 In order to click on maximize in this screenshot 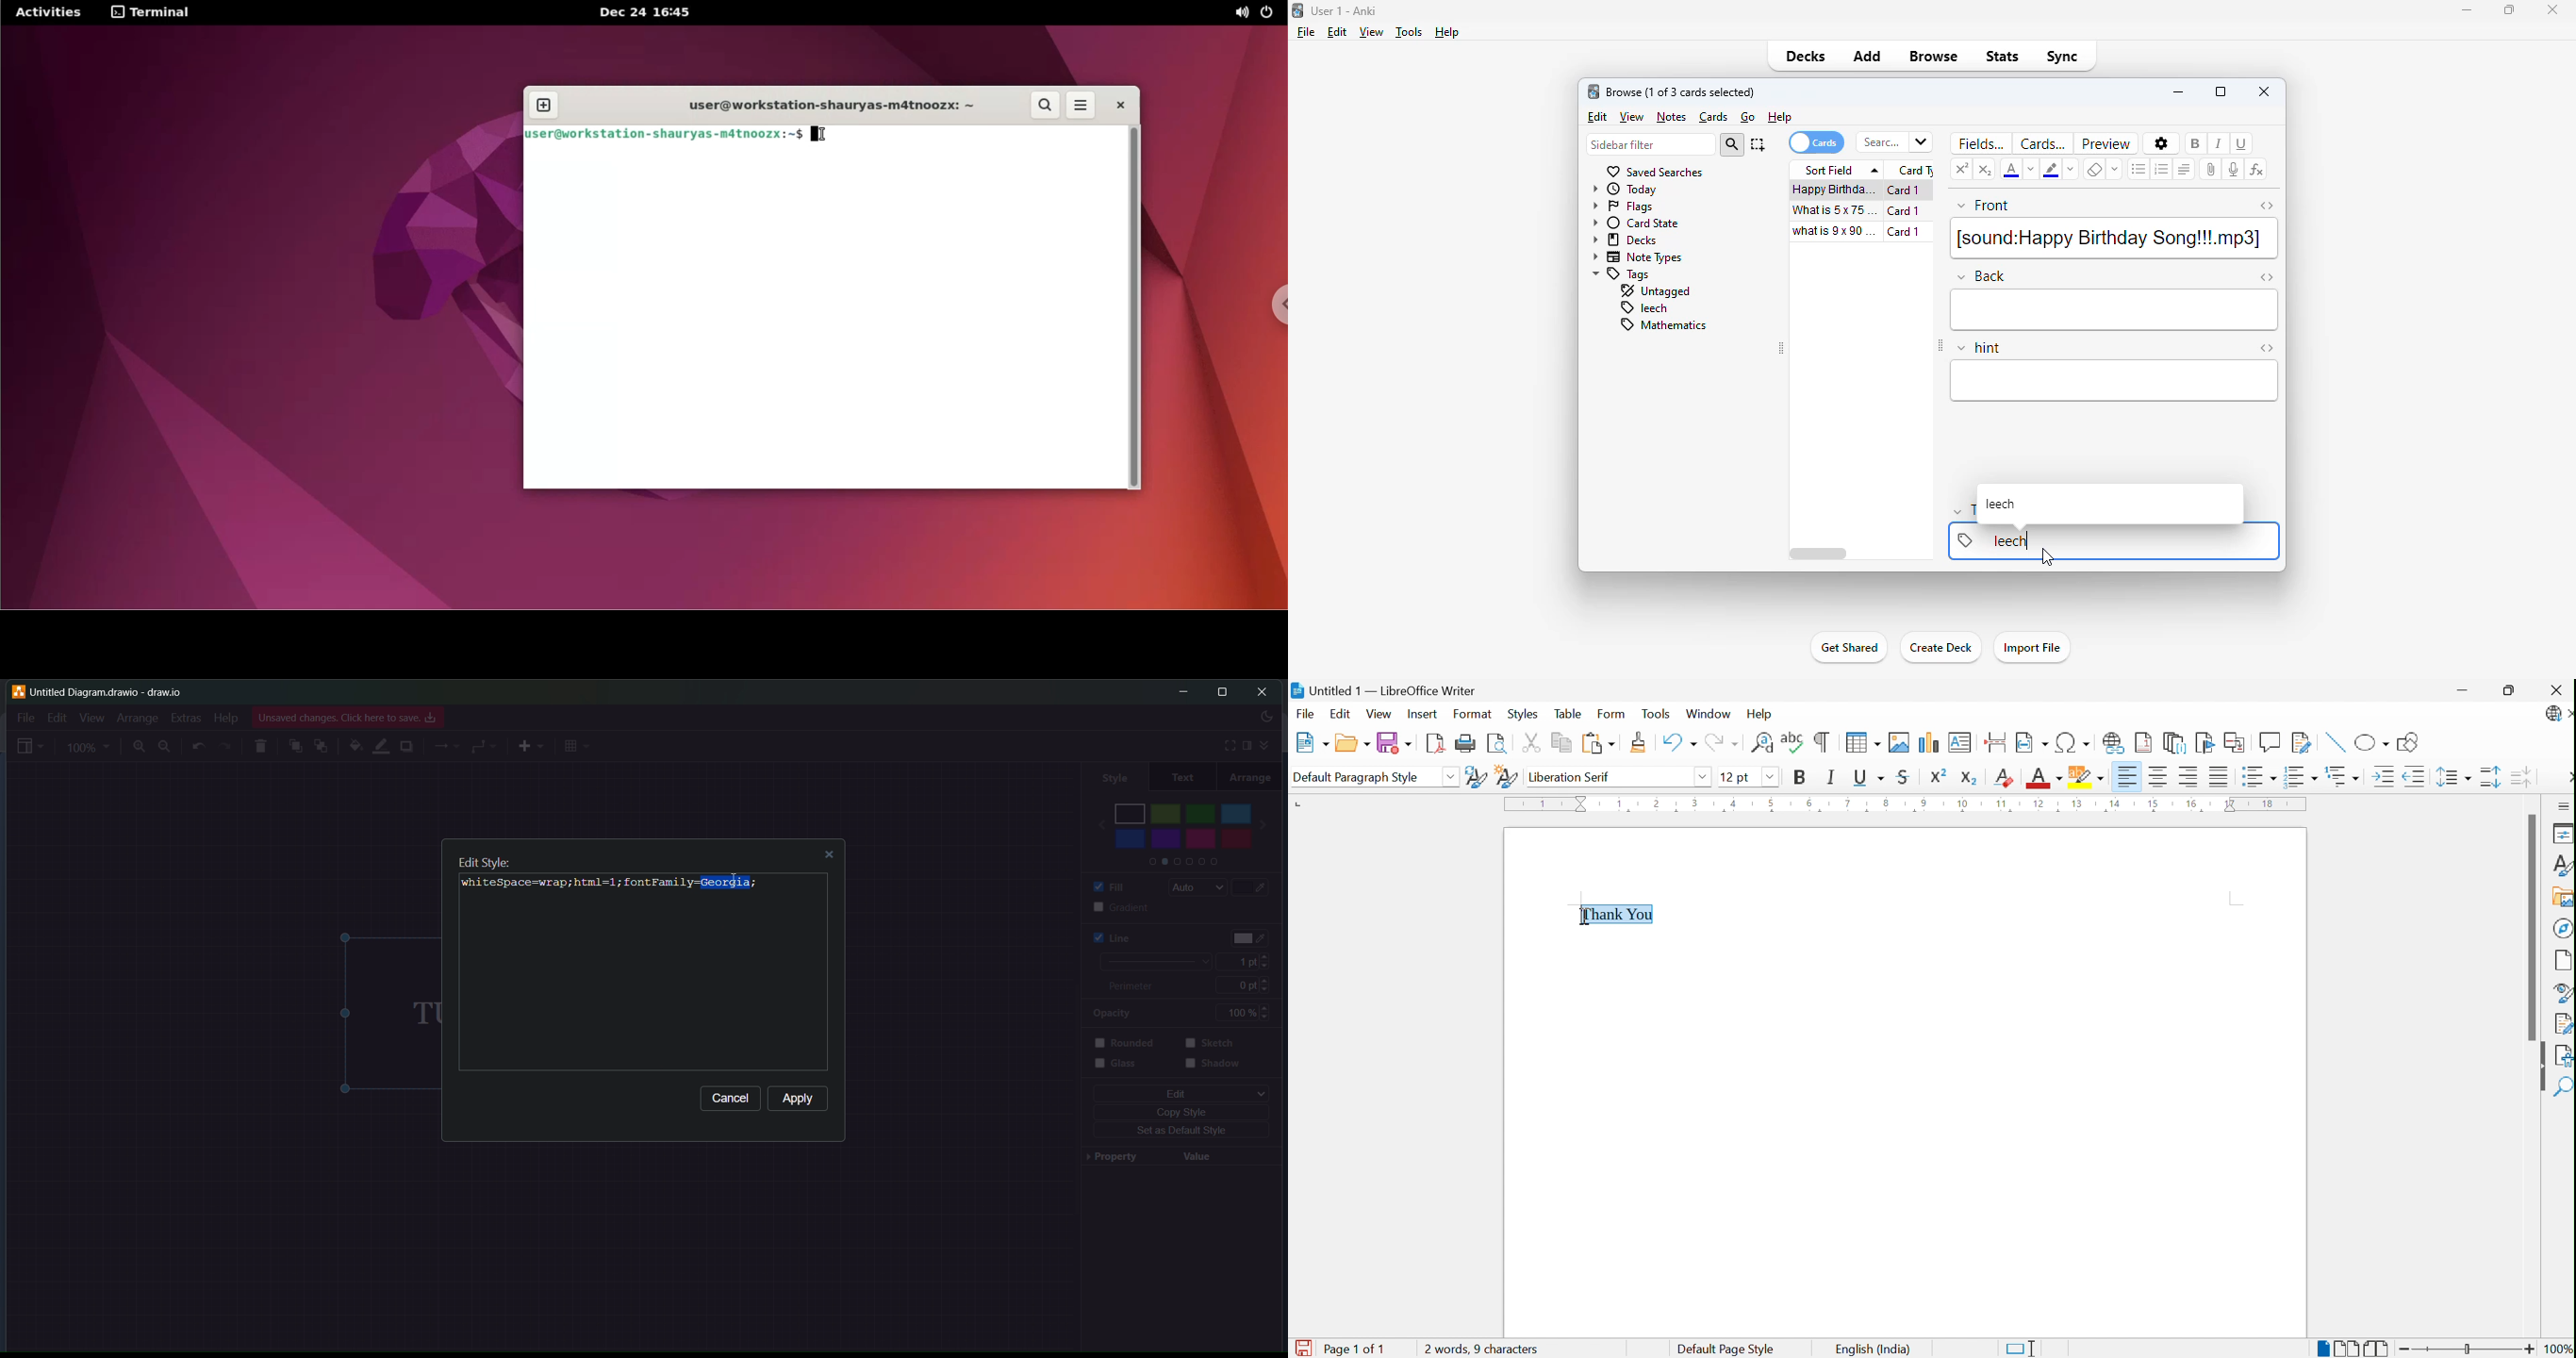, I will do `click(2511, 9)`.